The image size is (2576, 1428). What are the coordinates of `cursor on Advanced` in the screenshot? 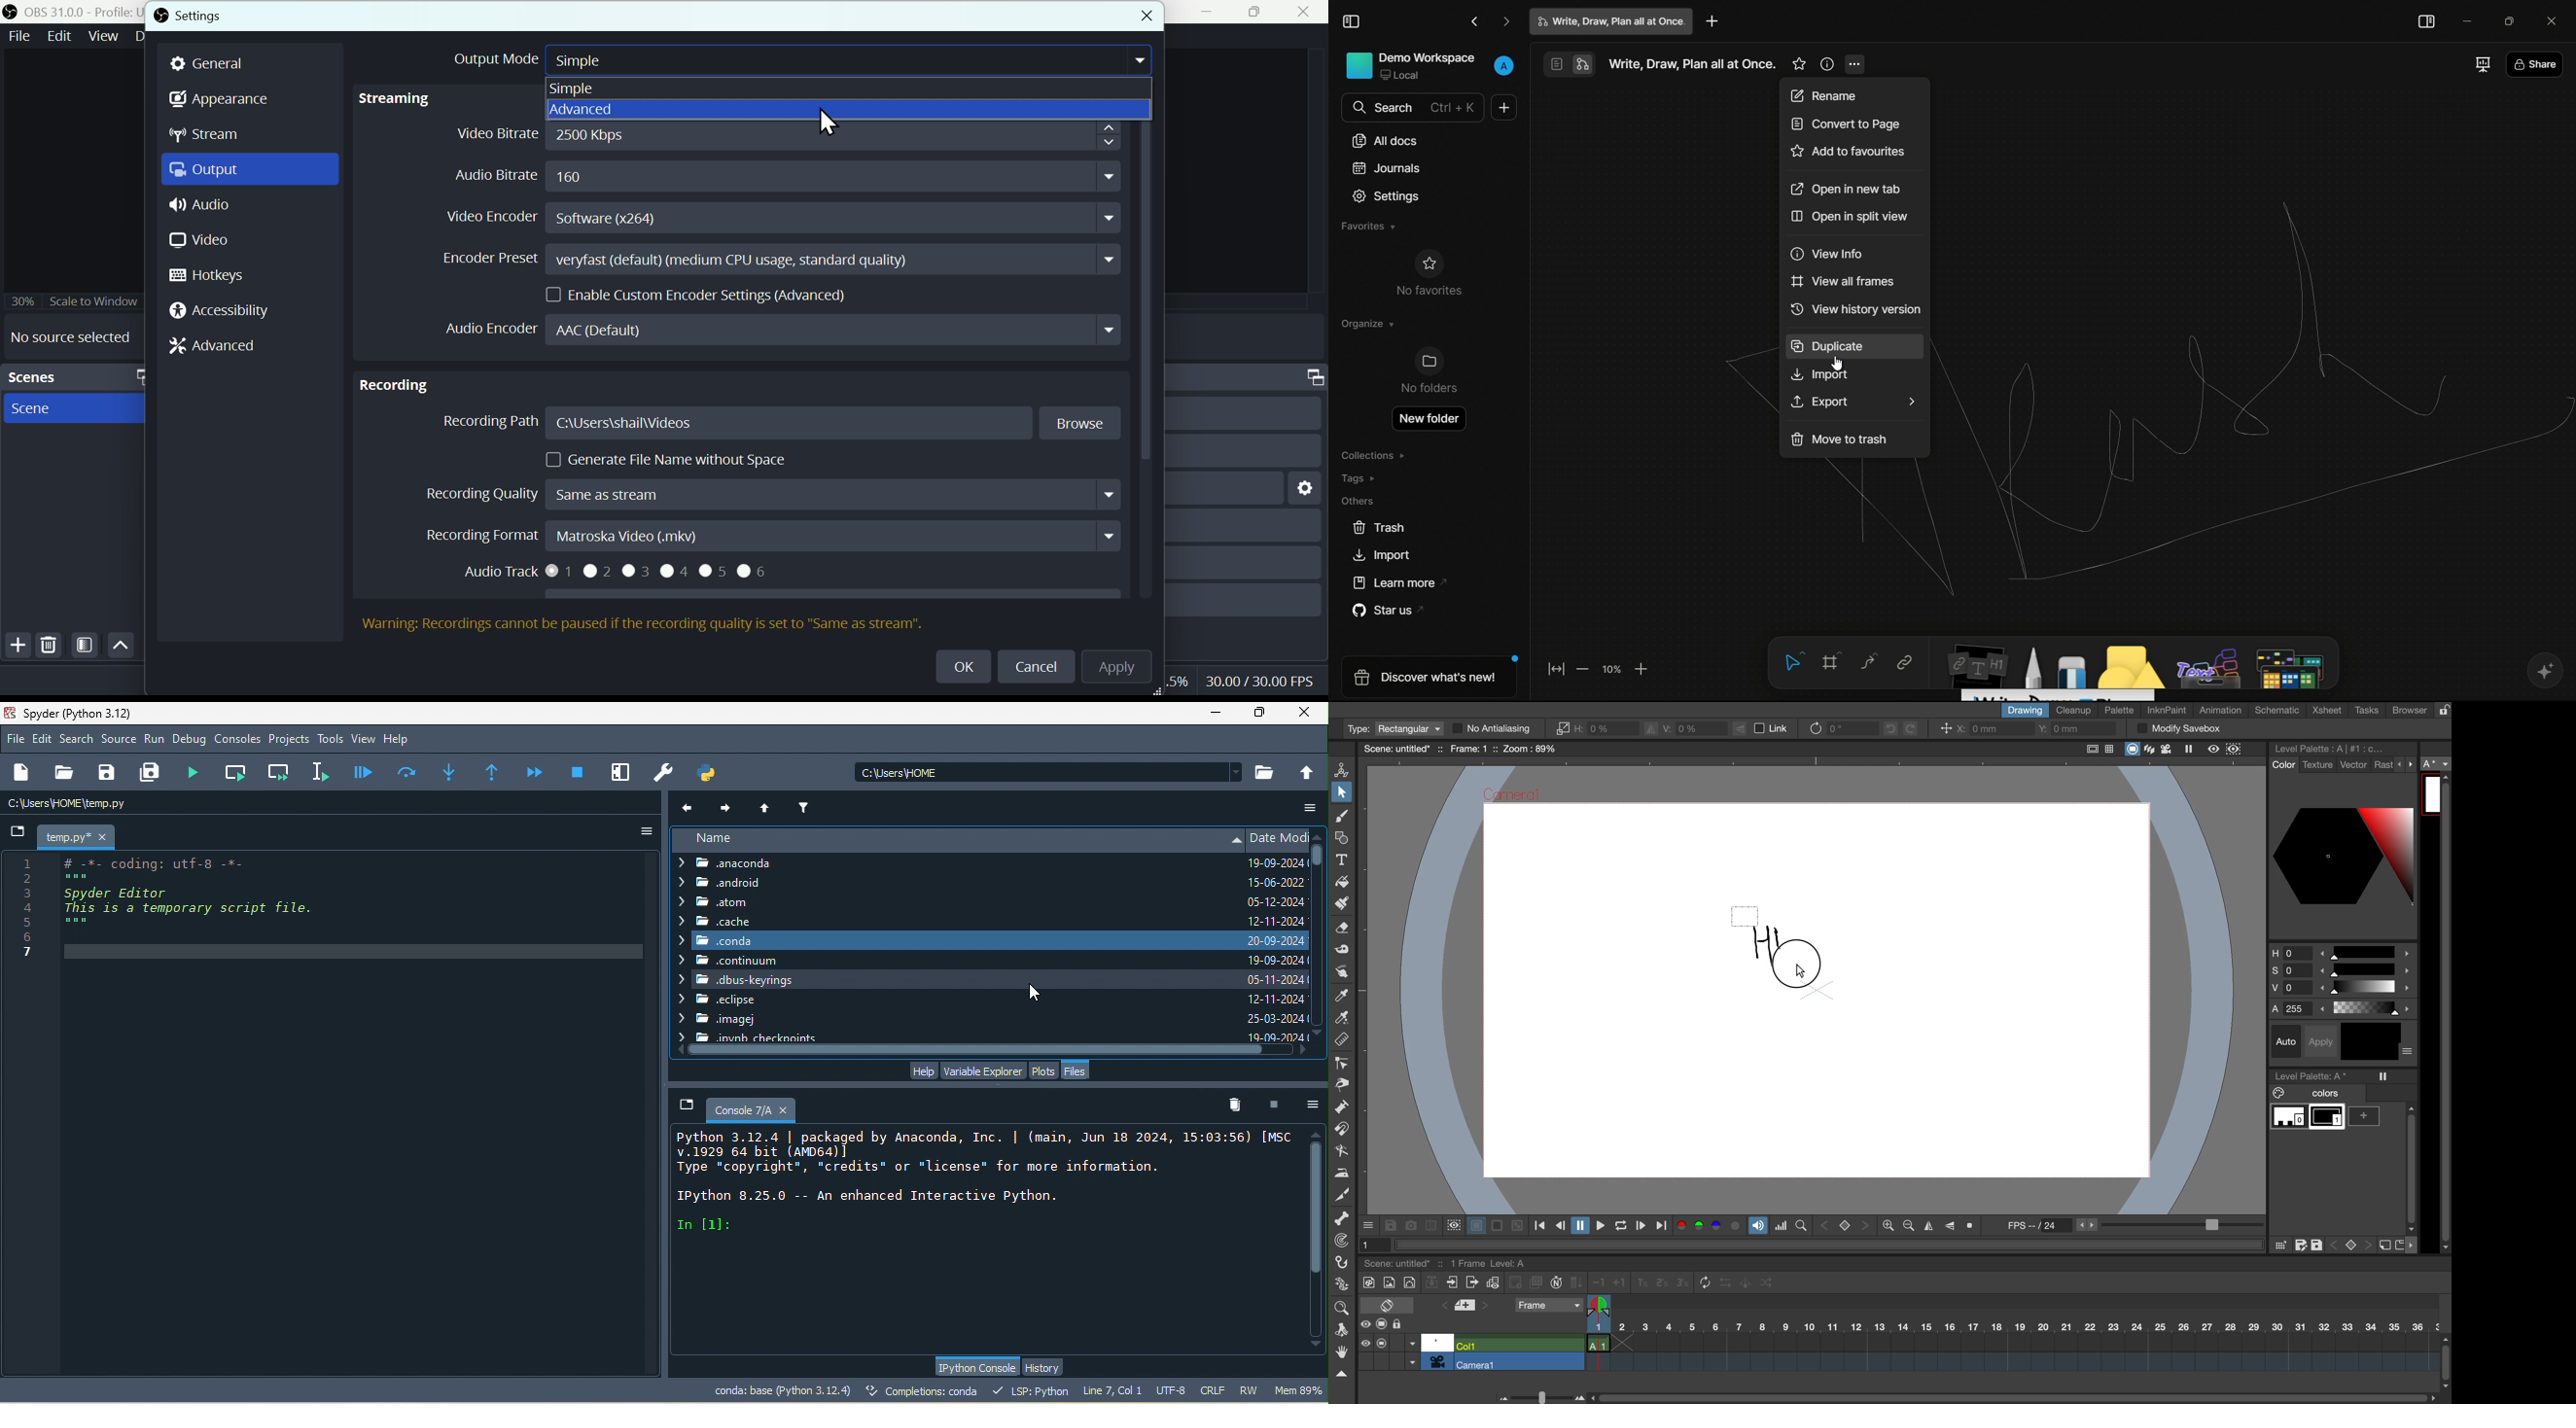 It's located at (829, 122).